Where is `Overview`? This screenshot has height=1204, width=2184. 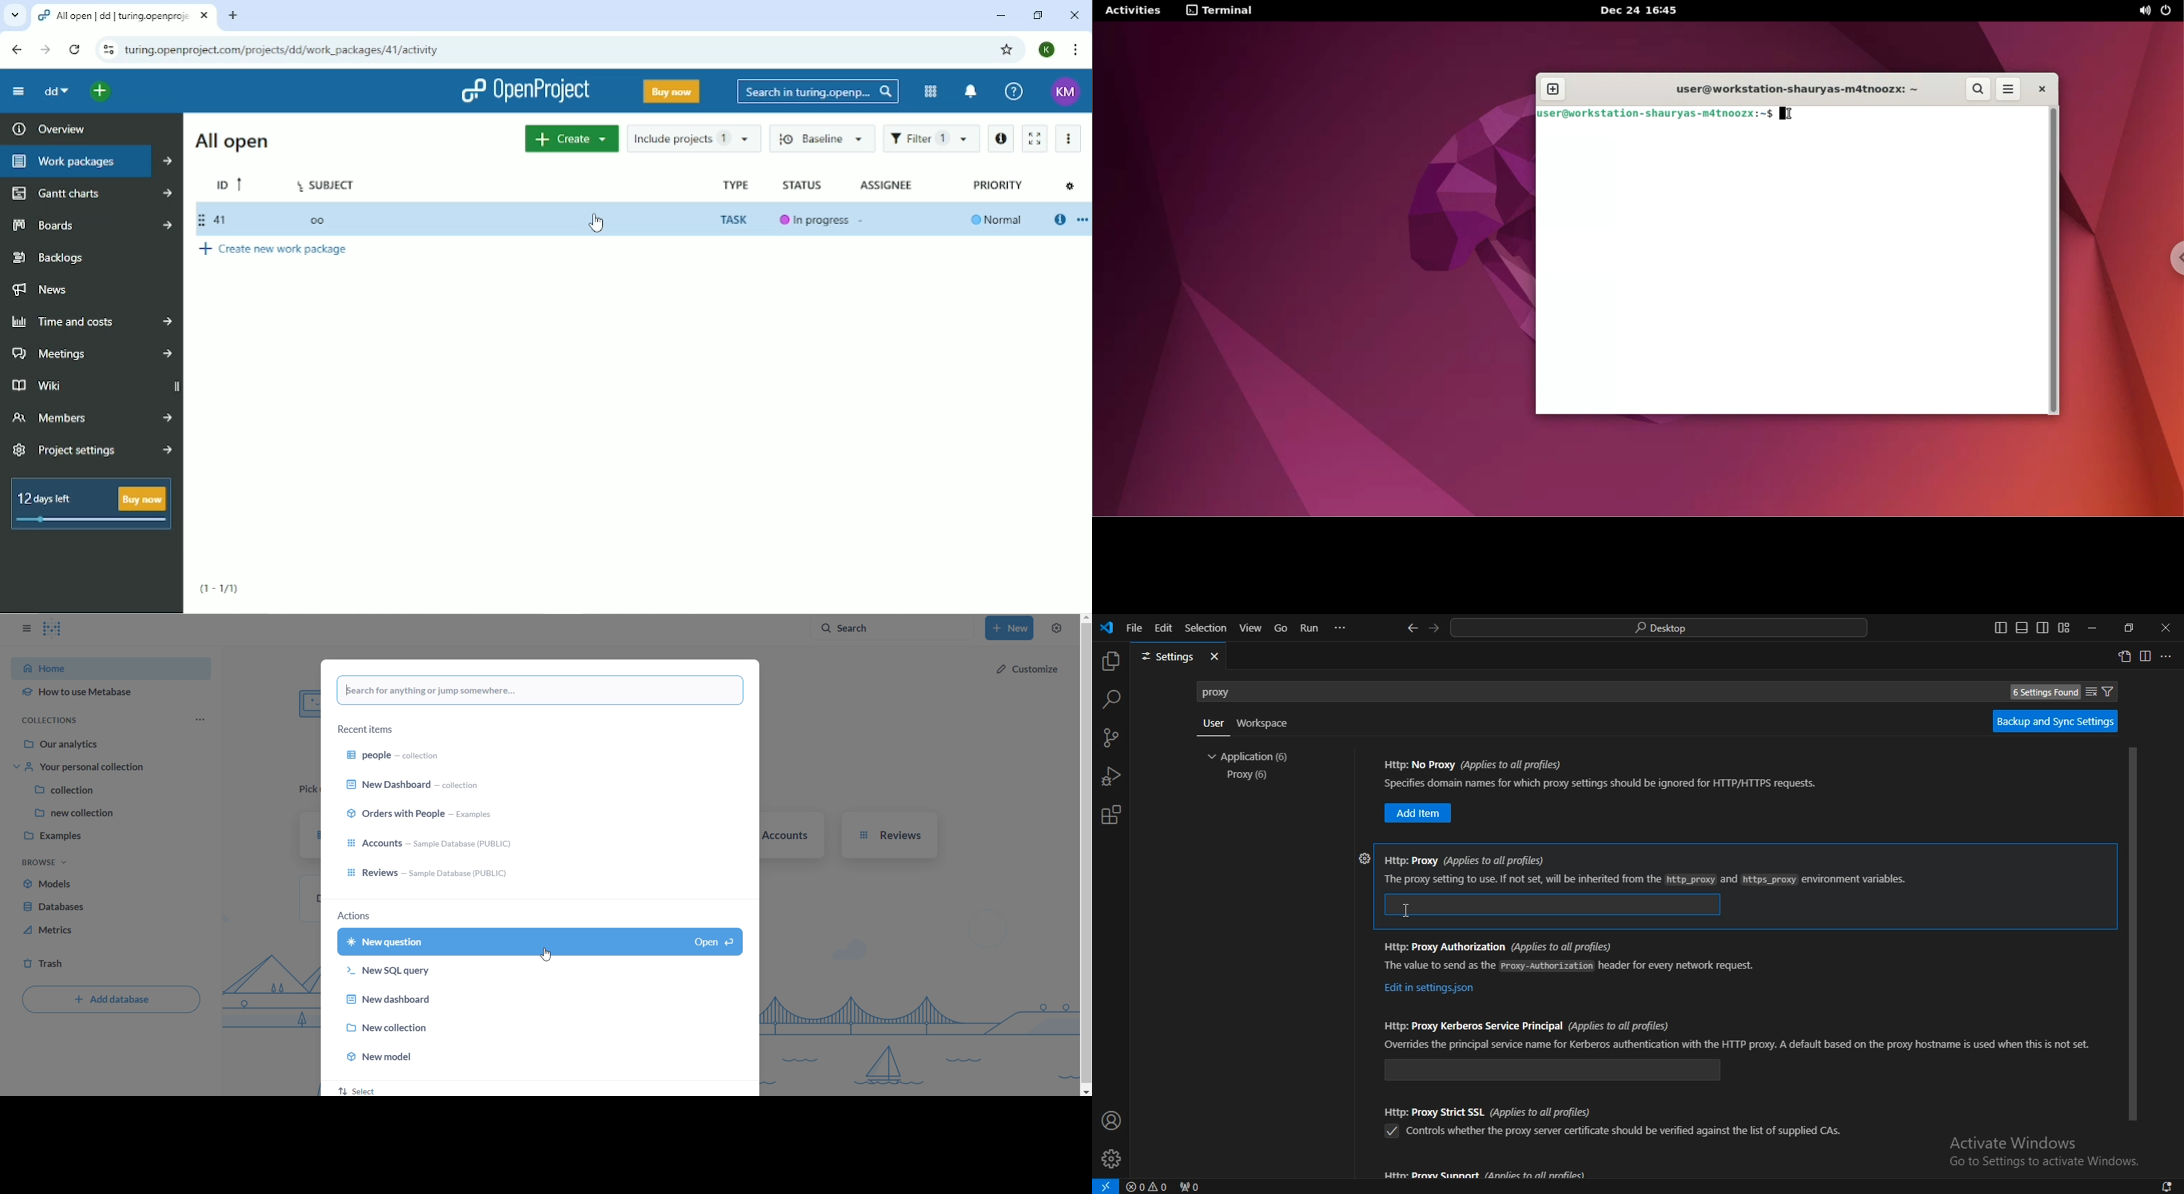
Overview is located at coordinates (46, 128).